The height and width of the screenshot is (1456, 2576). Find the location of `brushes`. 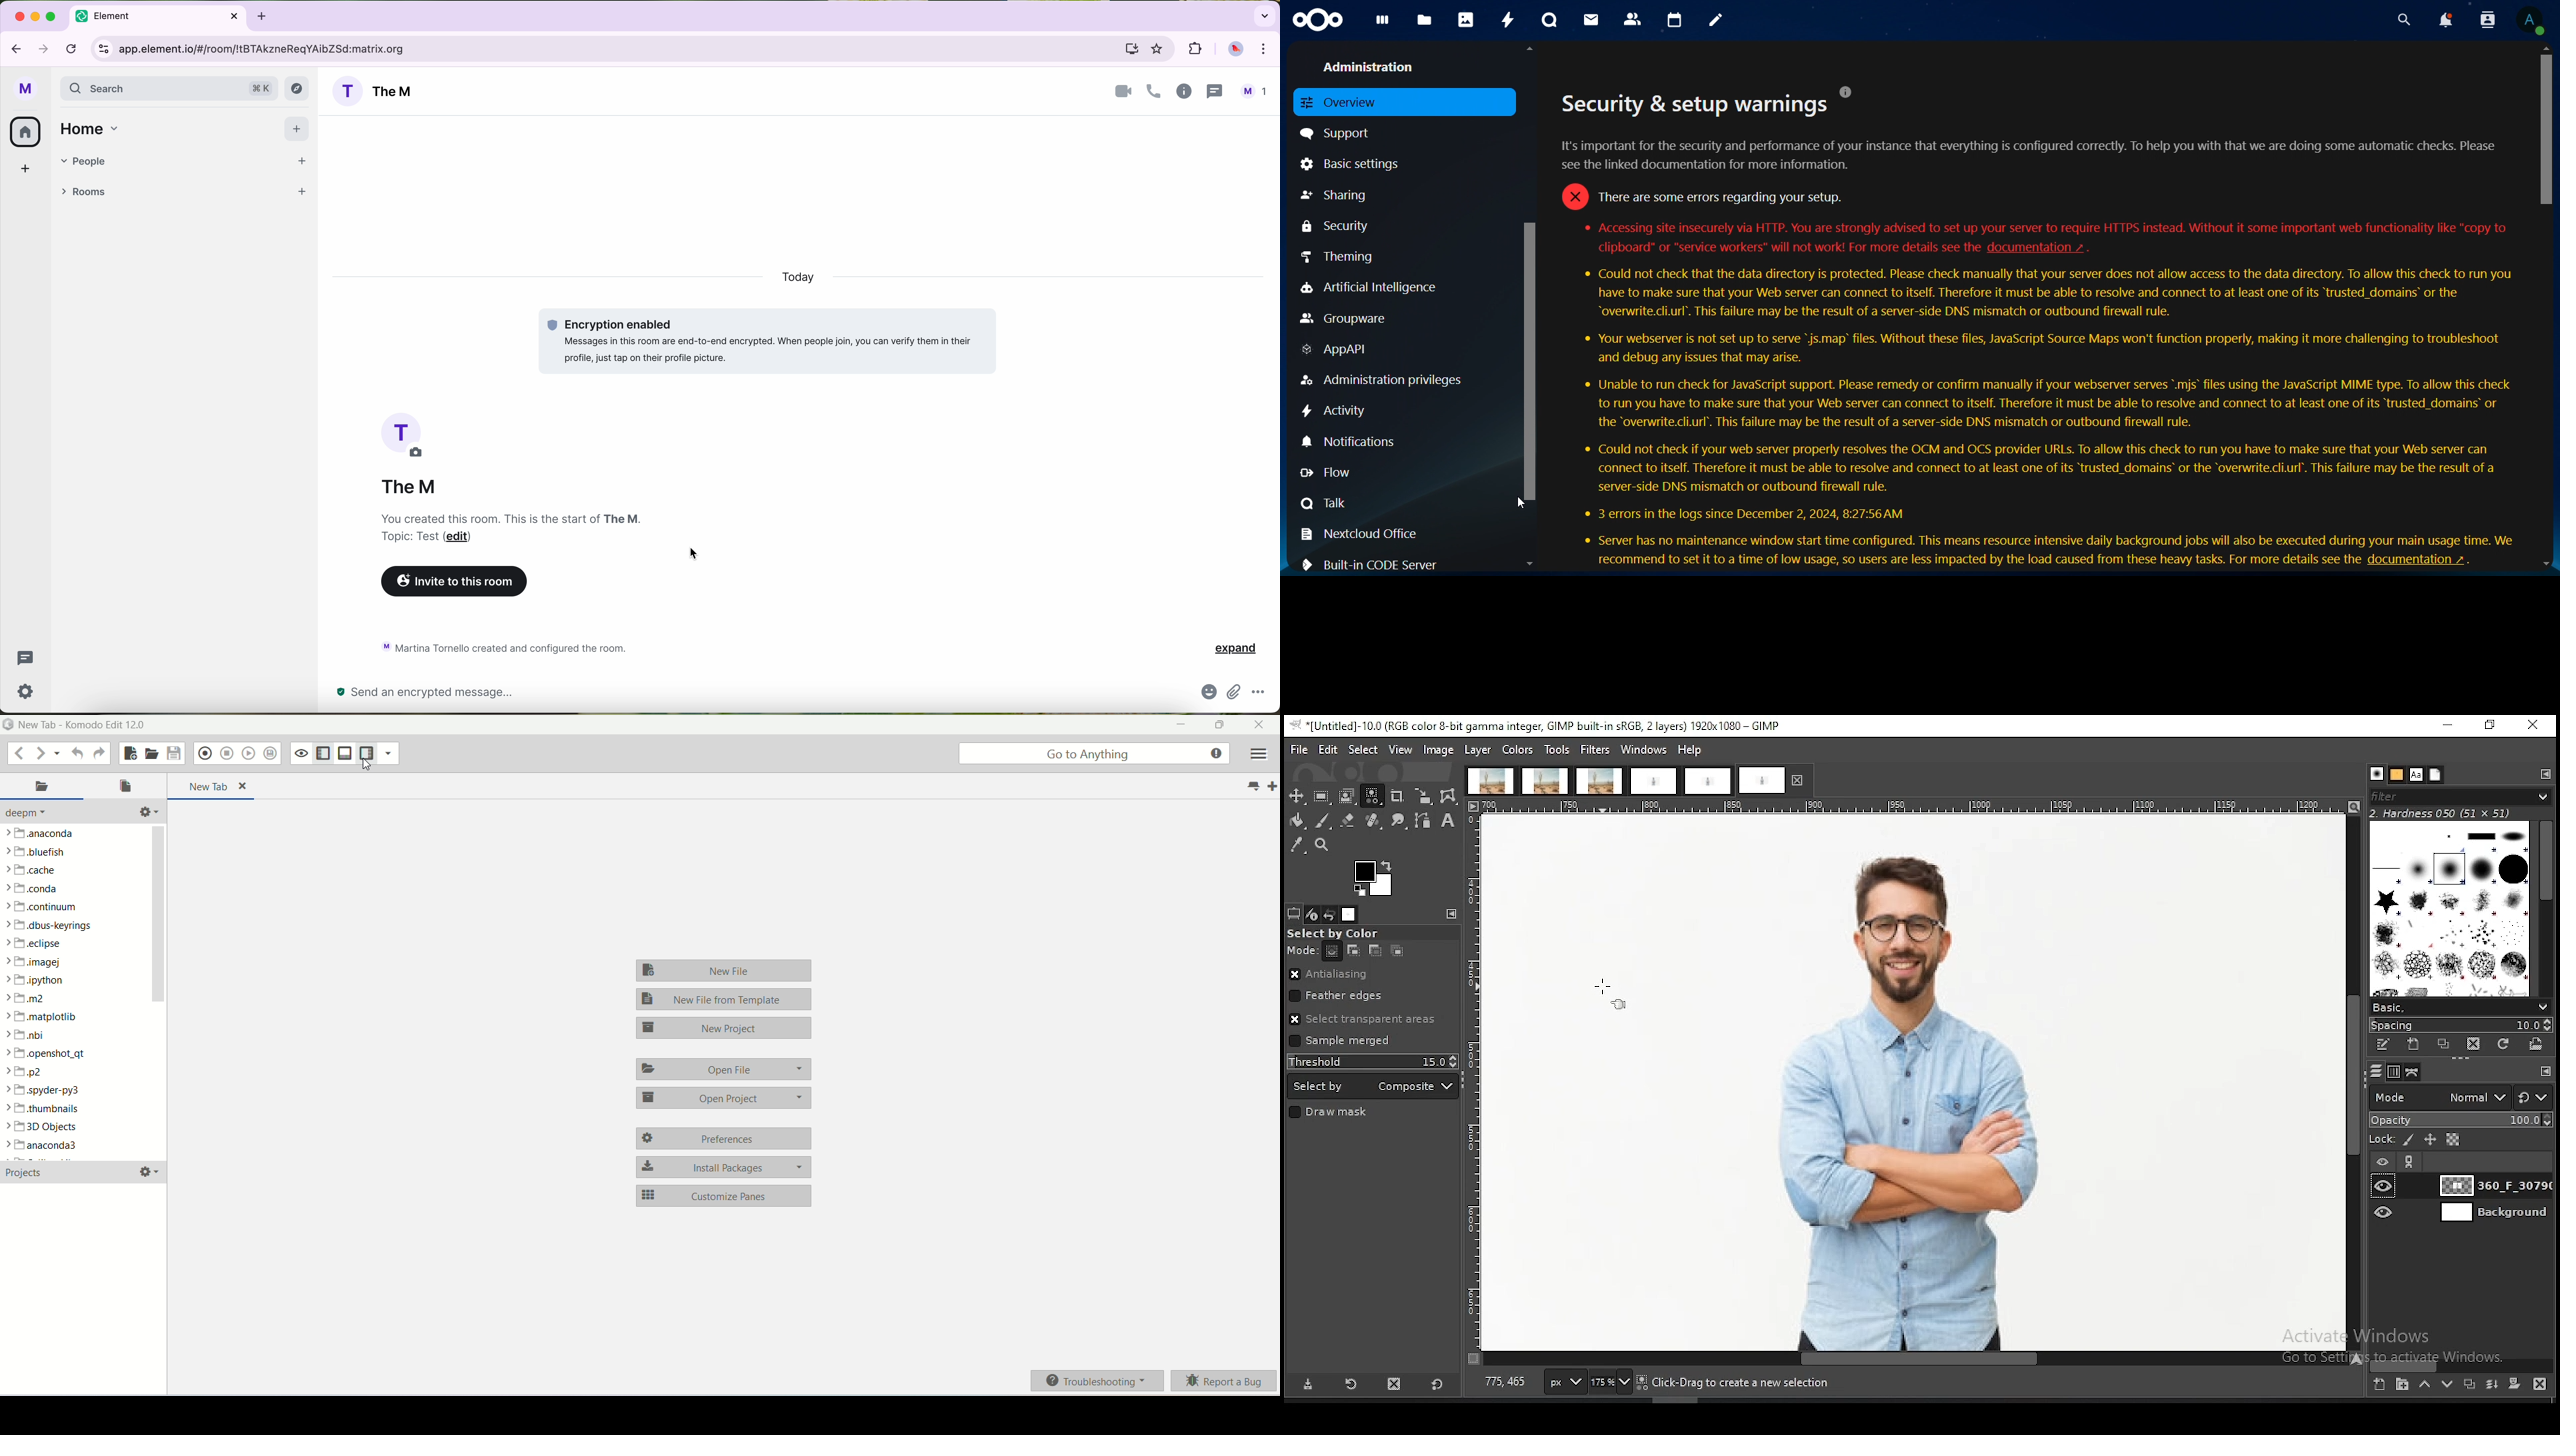

brushes is located at coordinates (2451, 908).